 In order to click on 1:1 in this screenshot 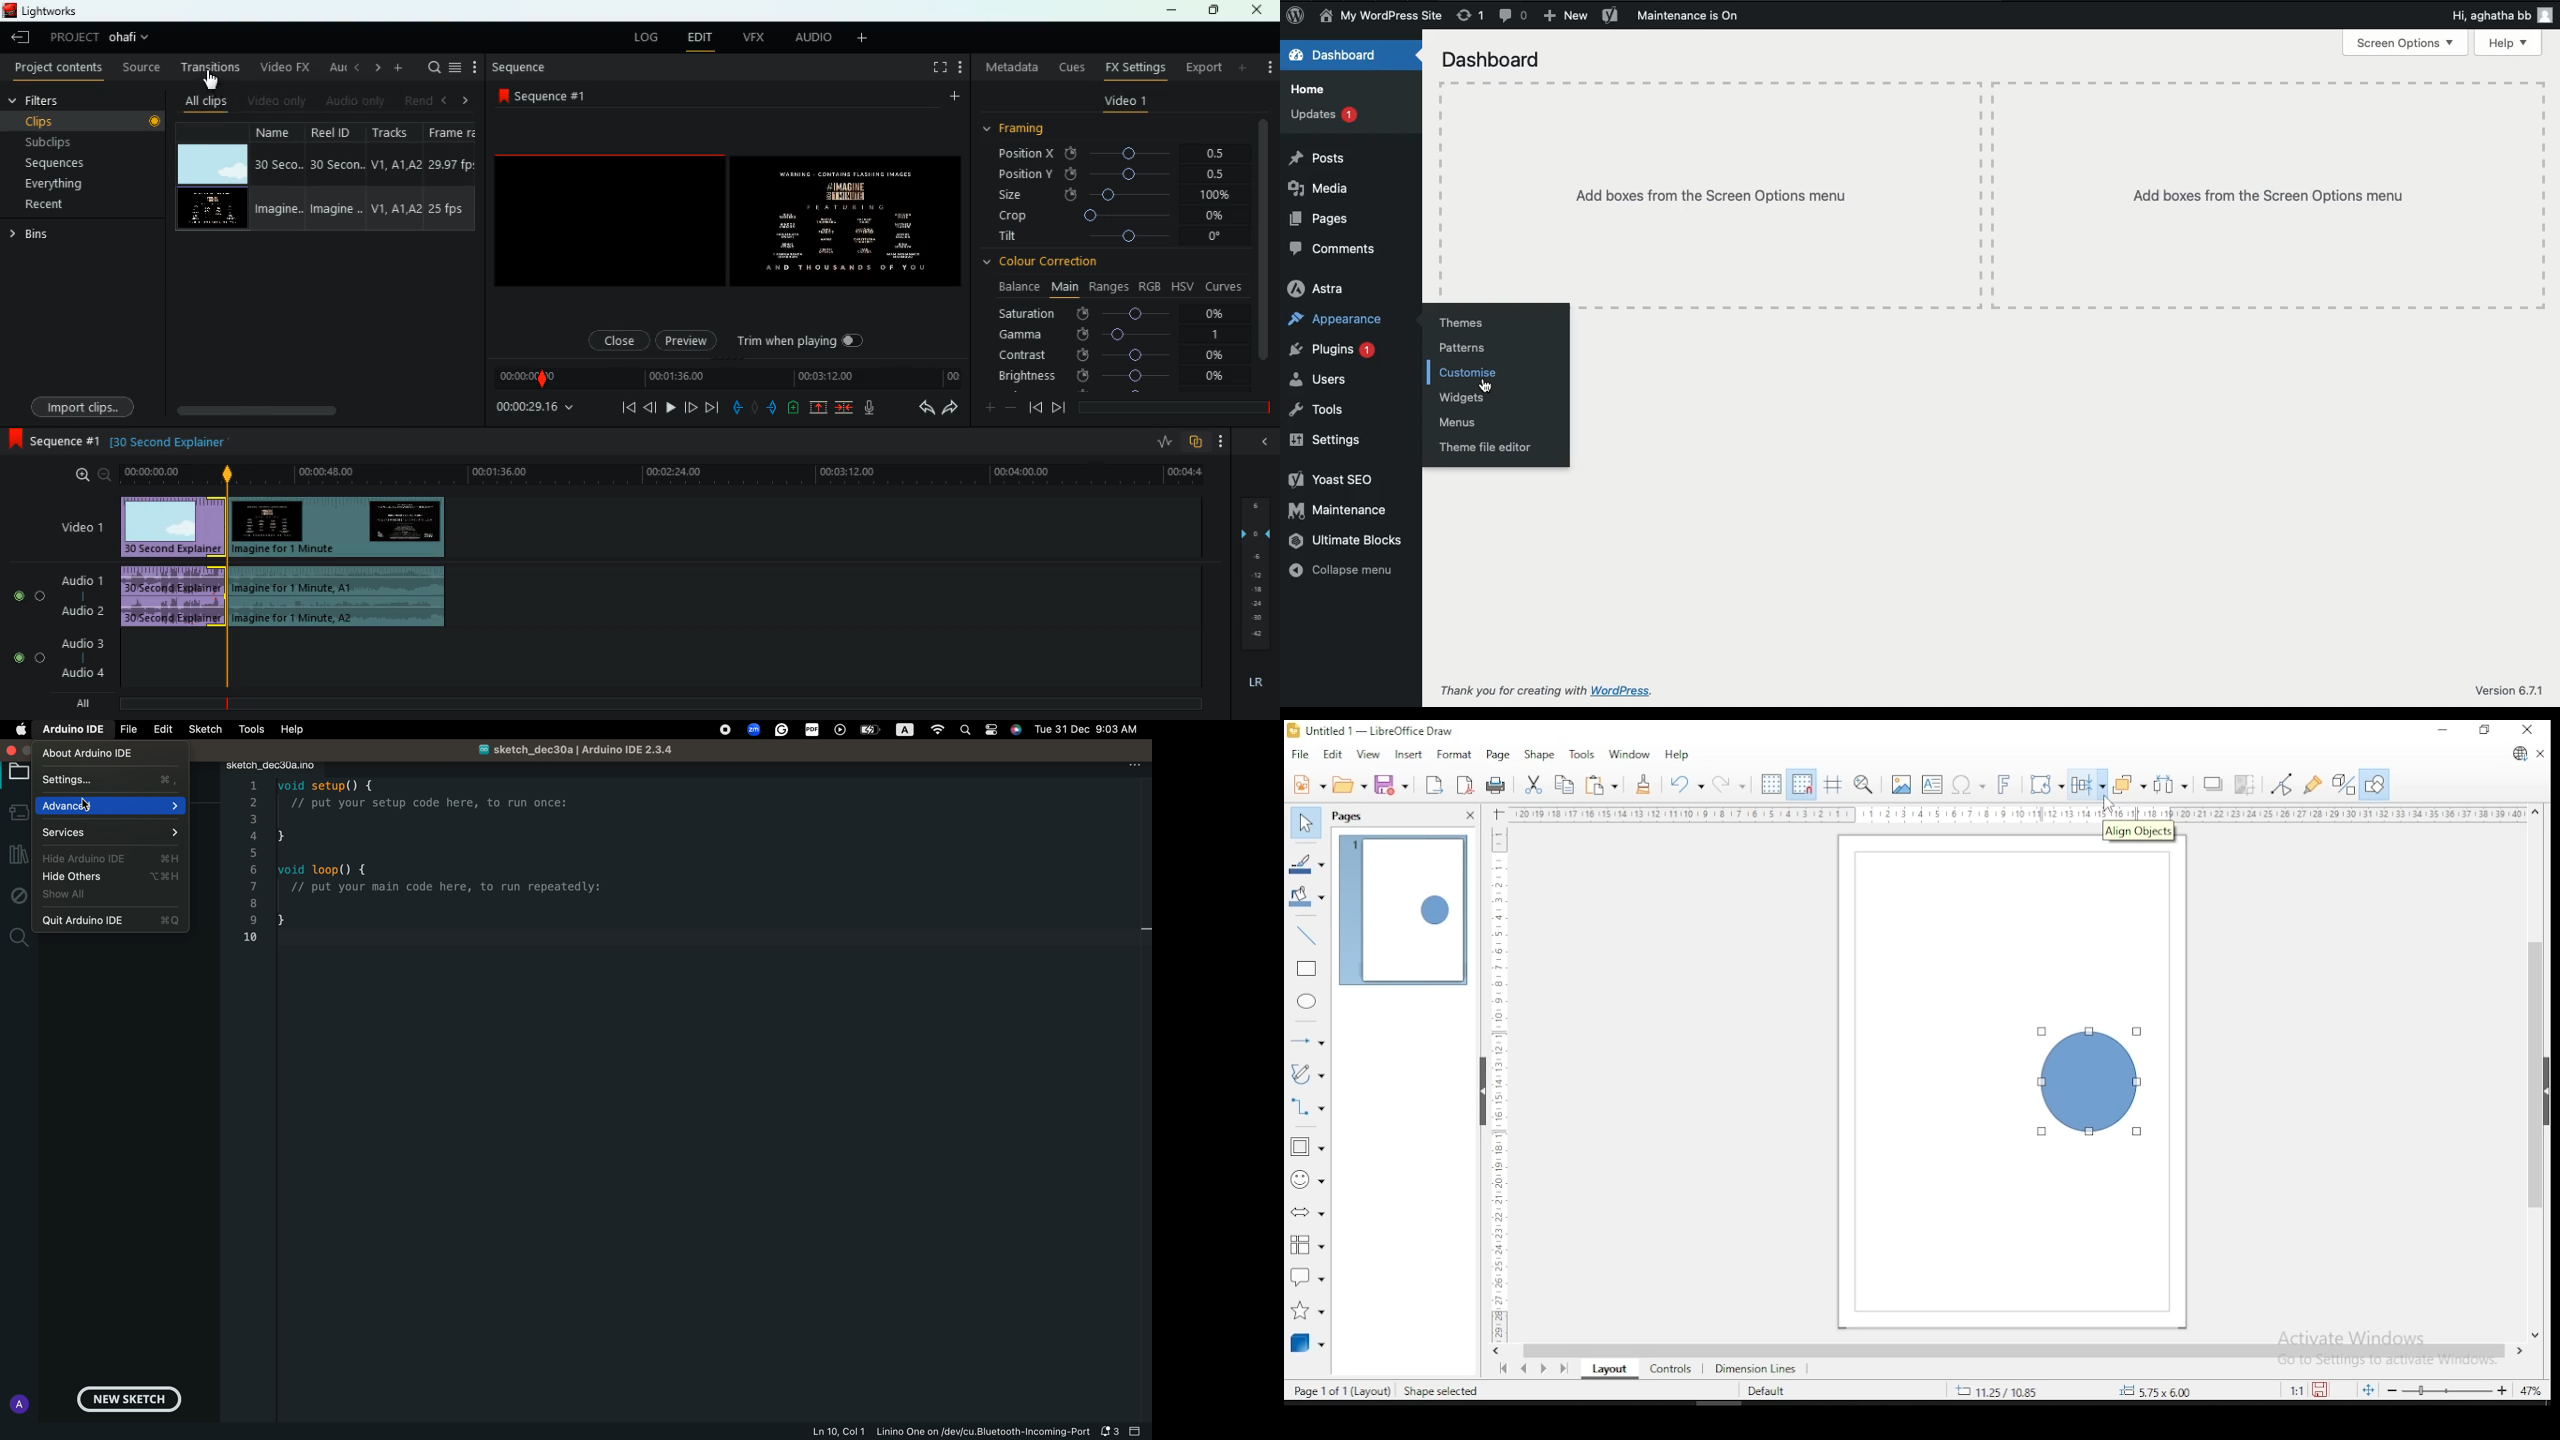, I will do `click(2295, 1390)`.